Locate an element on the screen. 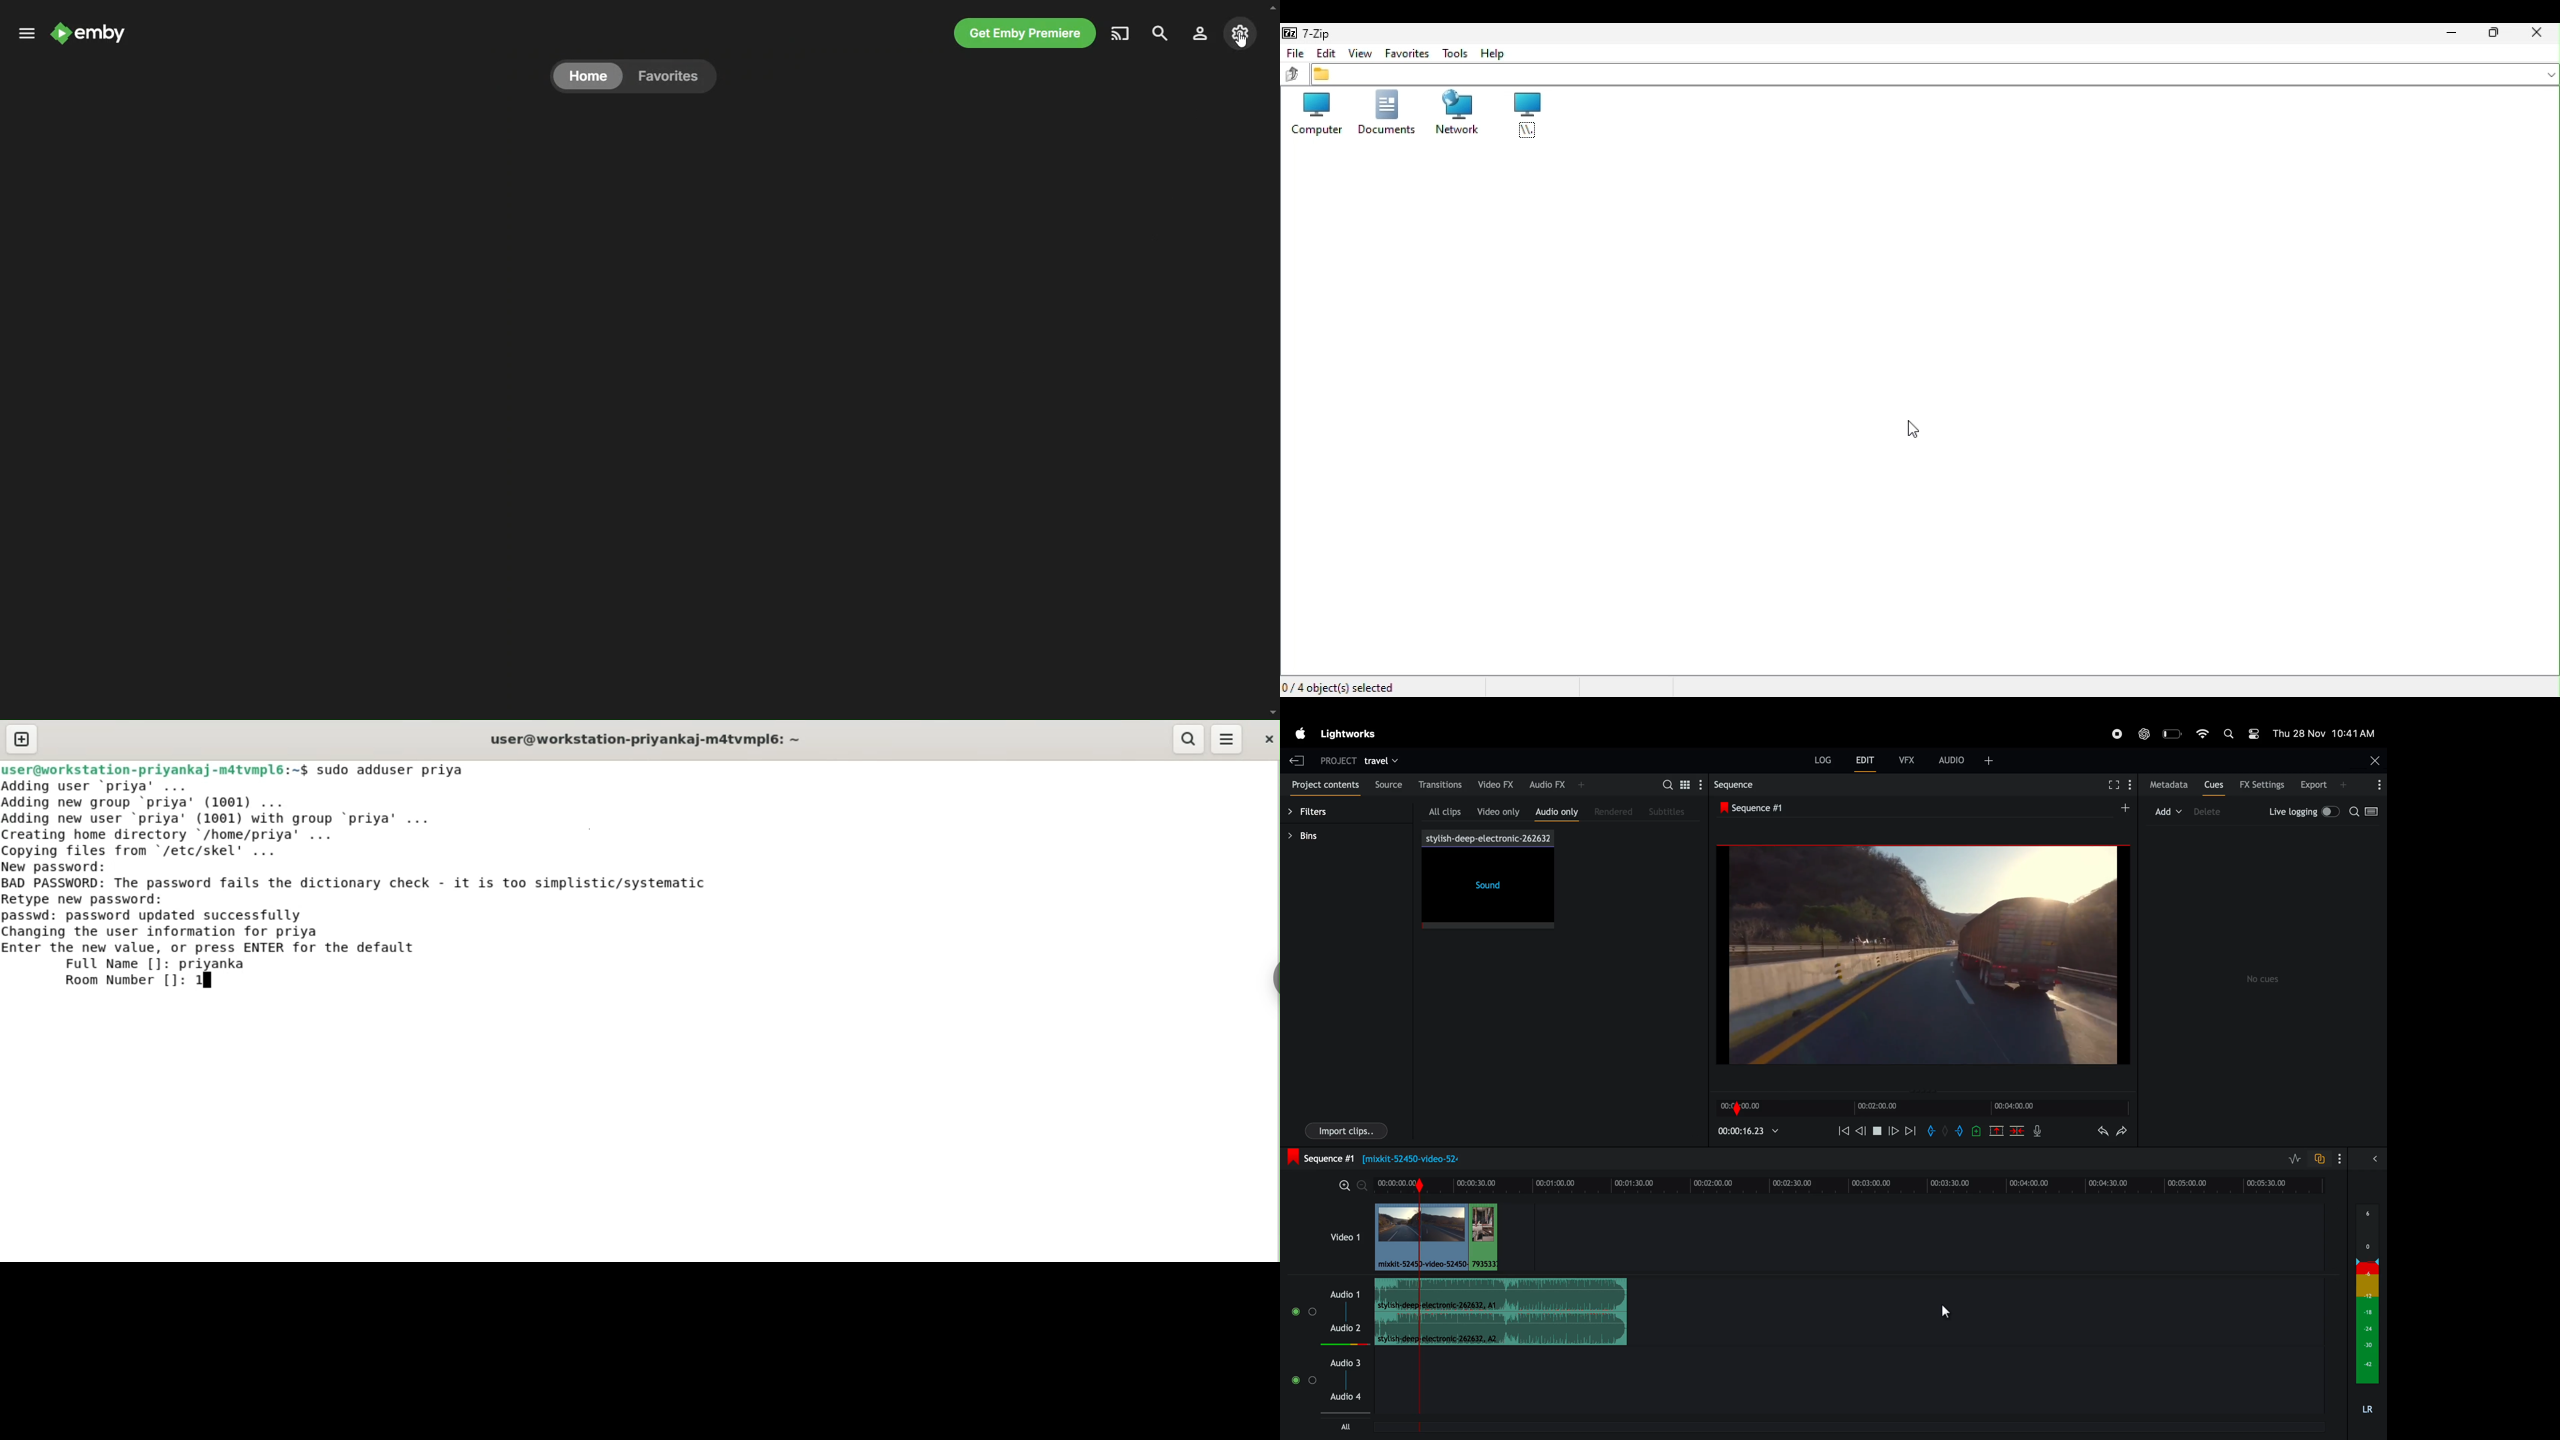 The image size is (2576, 1456). Mute/Unmute track is located at coordinates (1295, 1384).